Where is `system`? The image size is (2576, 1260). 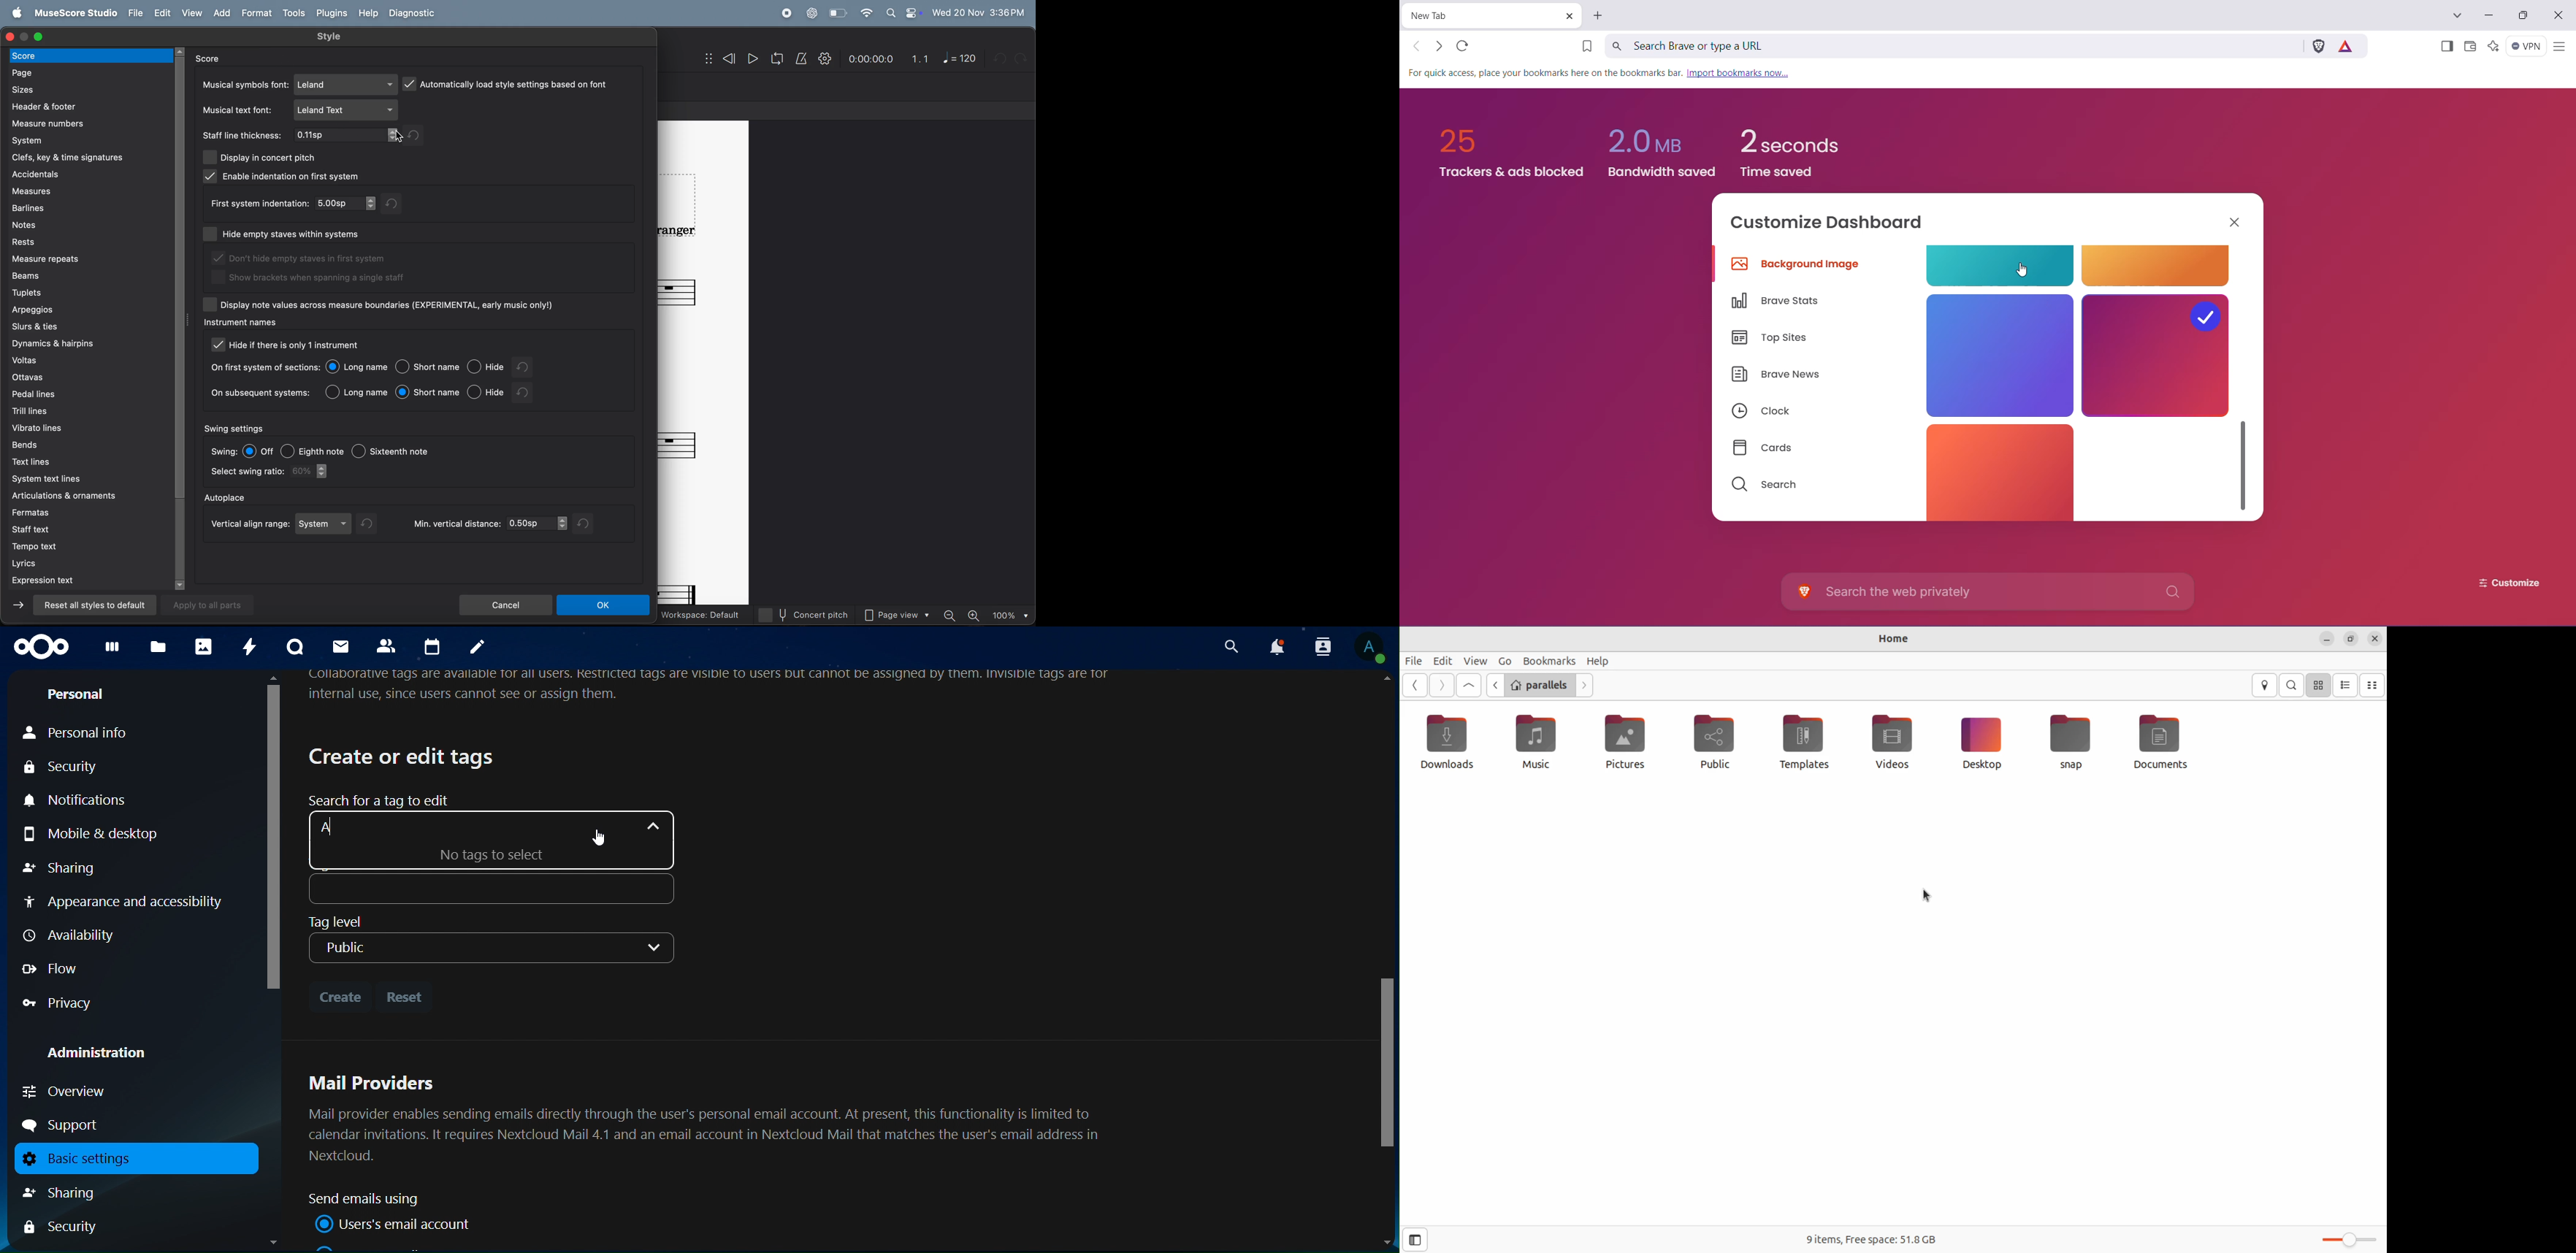 system is located at coordinates (325, 524).